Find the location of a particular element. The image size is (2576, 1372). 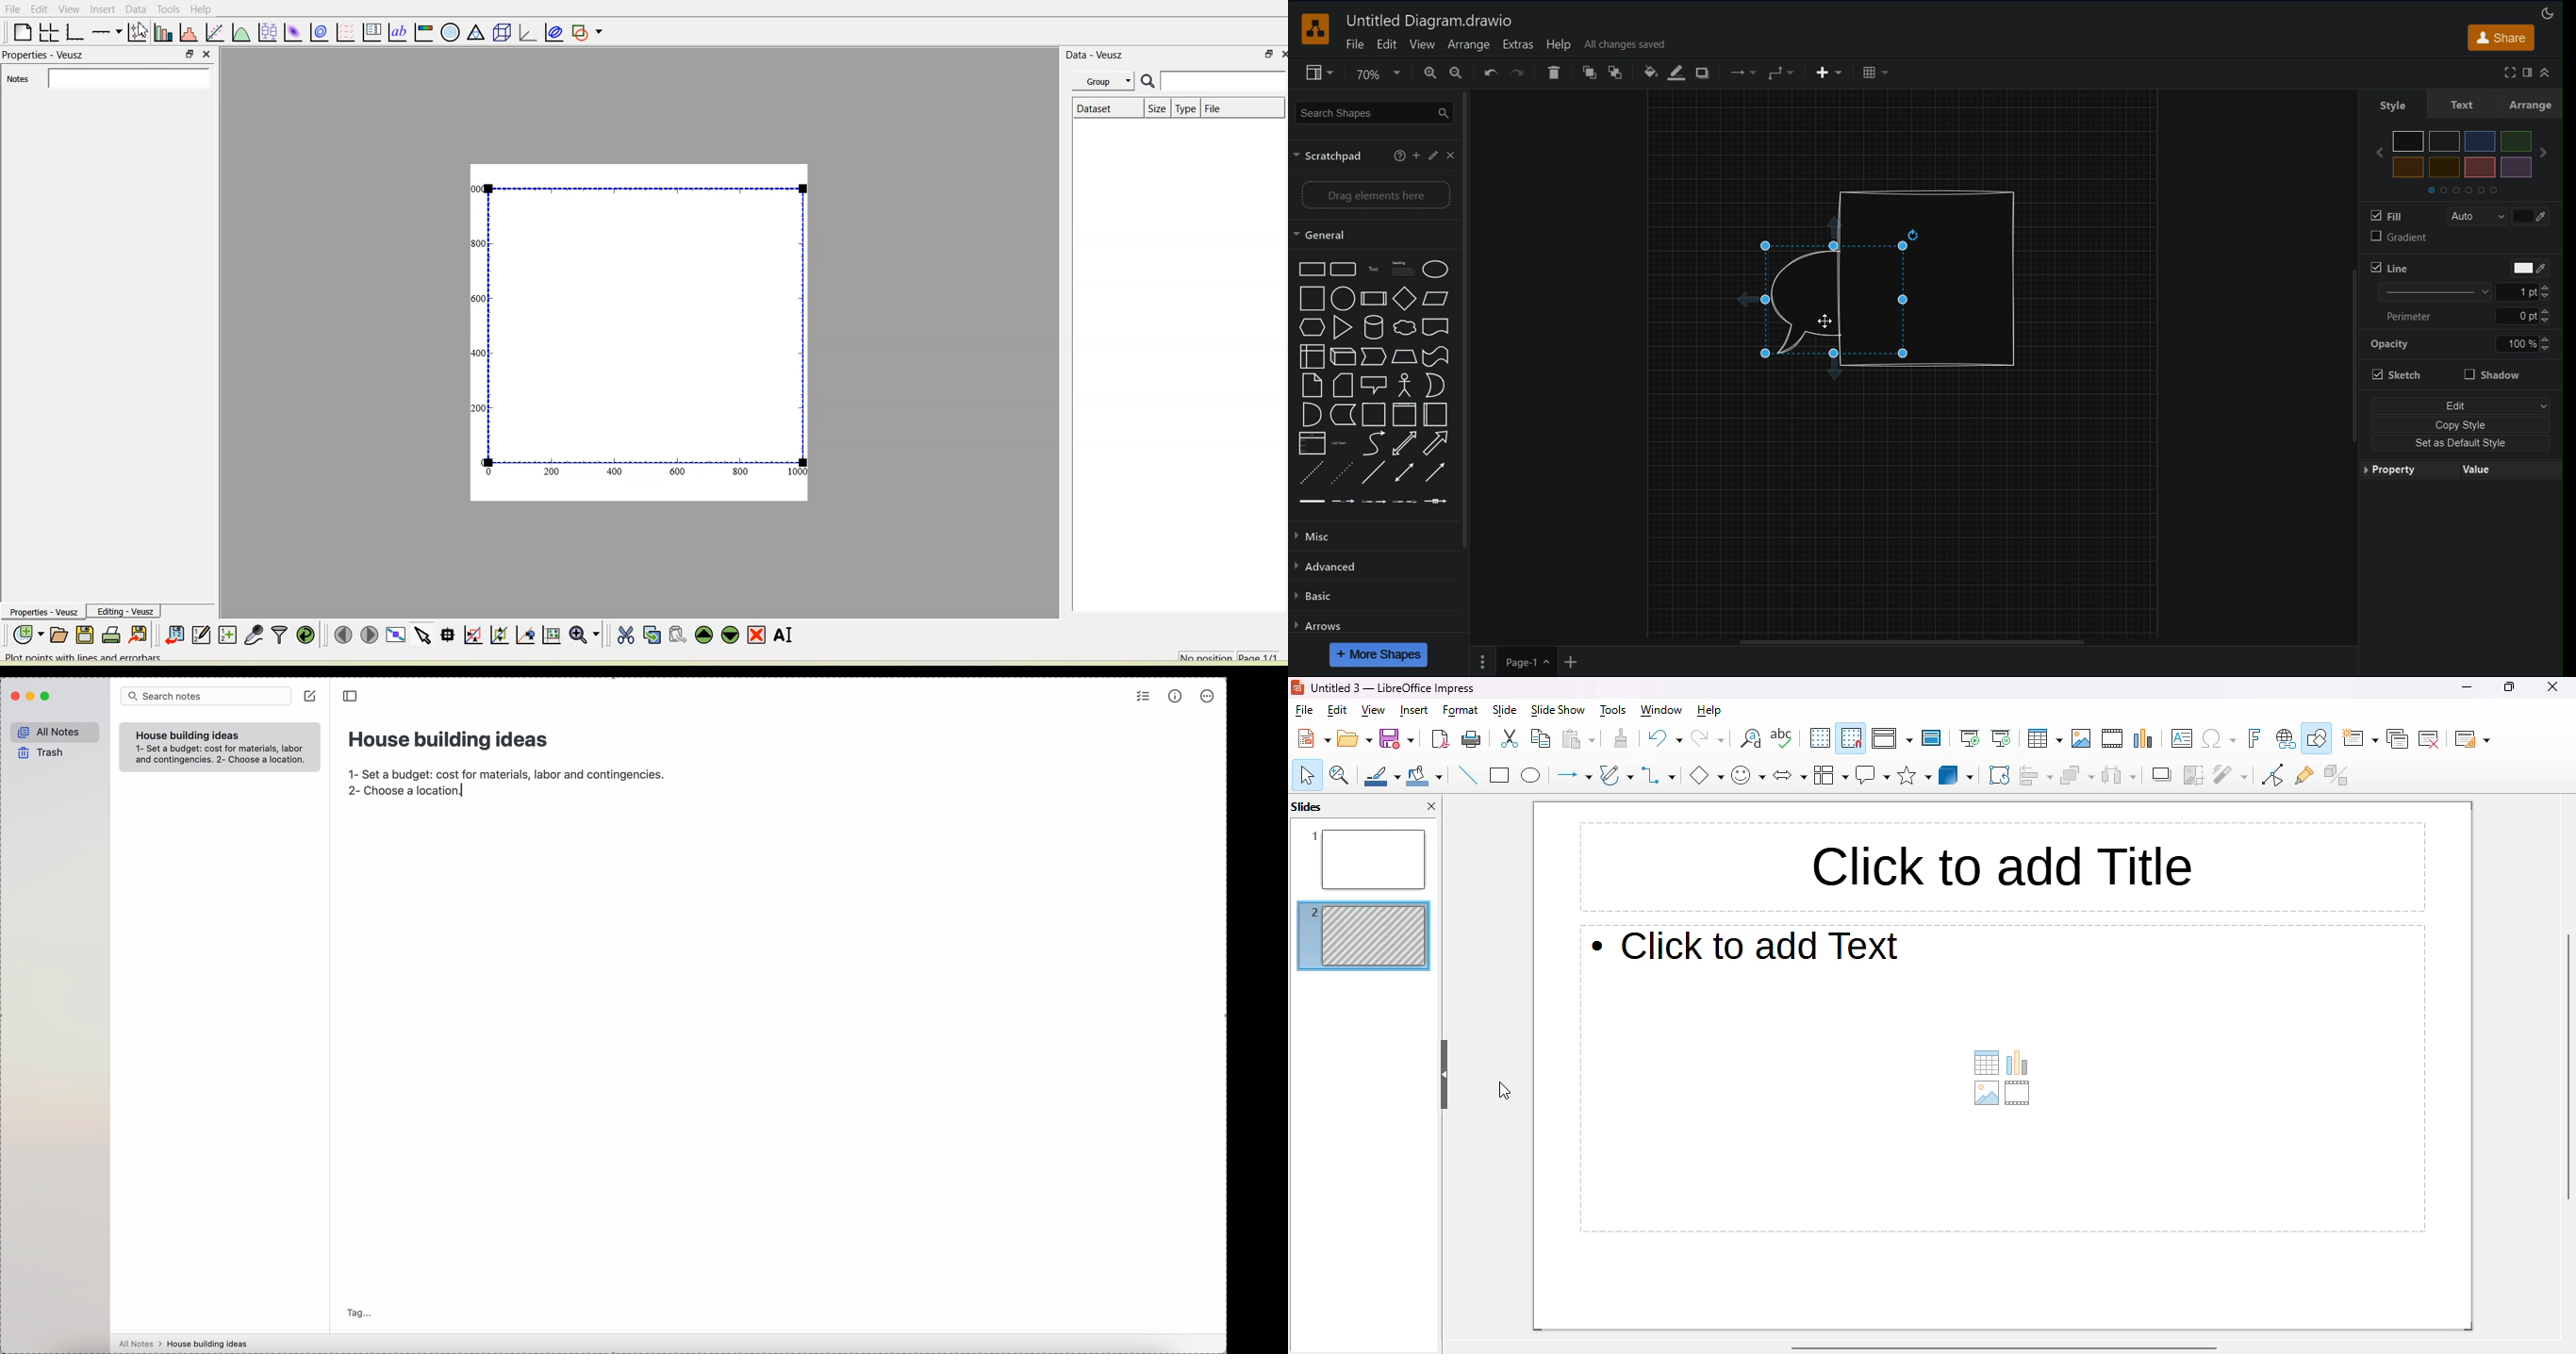

Extras is located at coordinates (1519, 44).